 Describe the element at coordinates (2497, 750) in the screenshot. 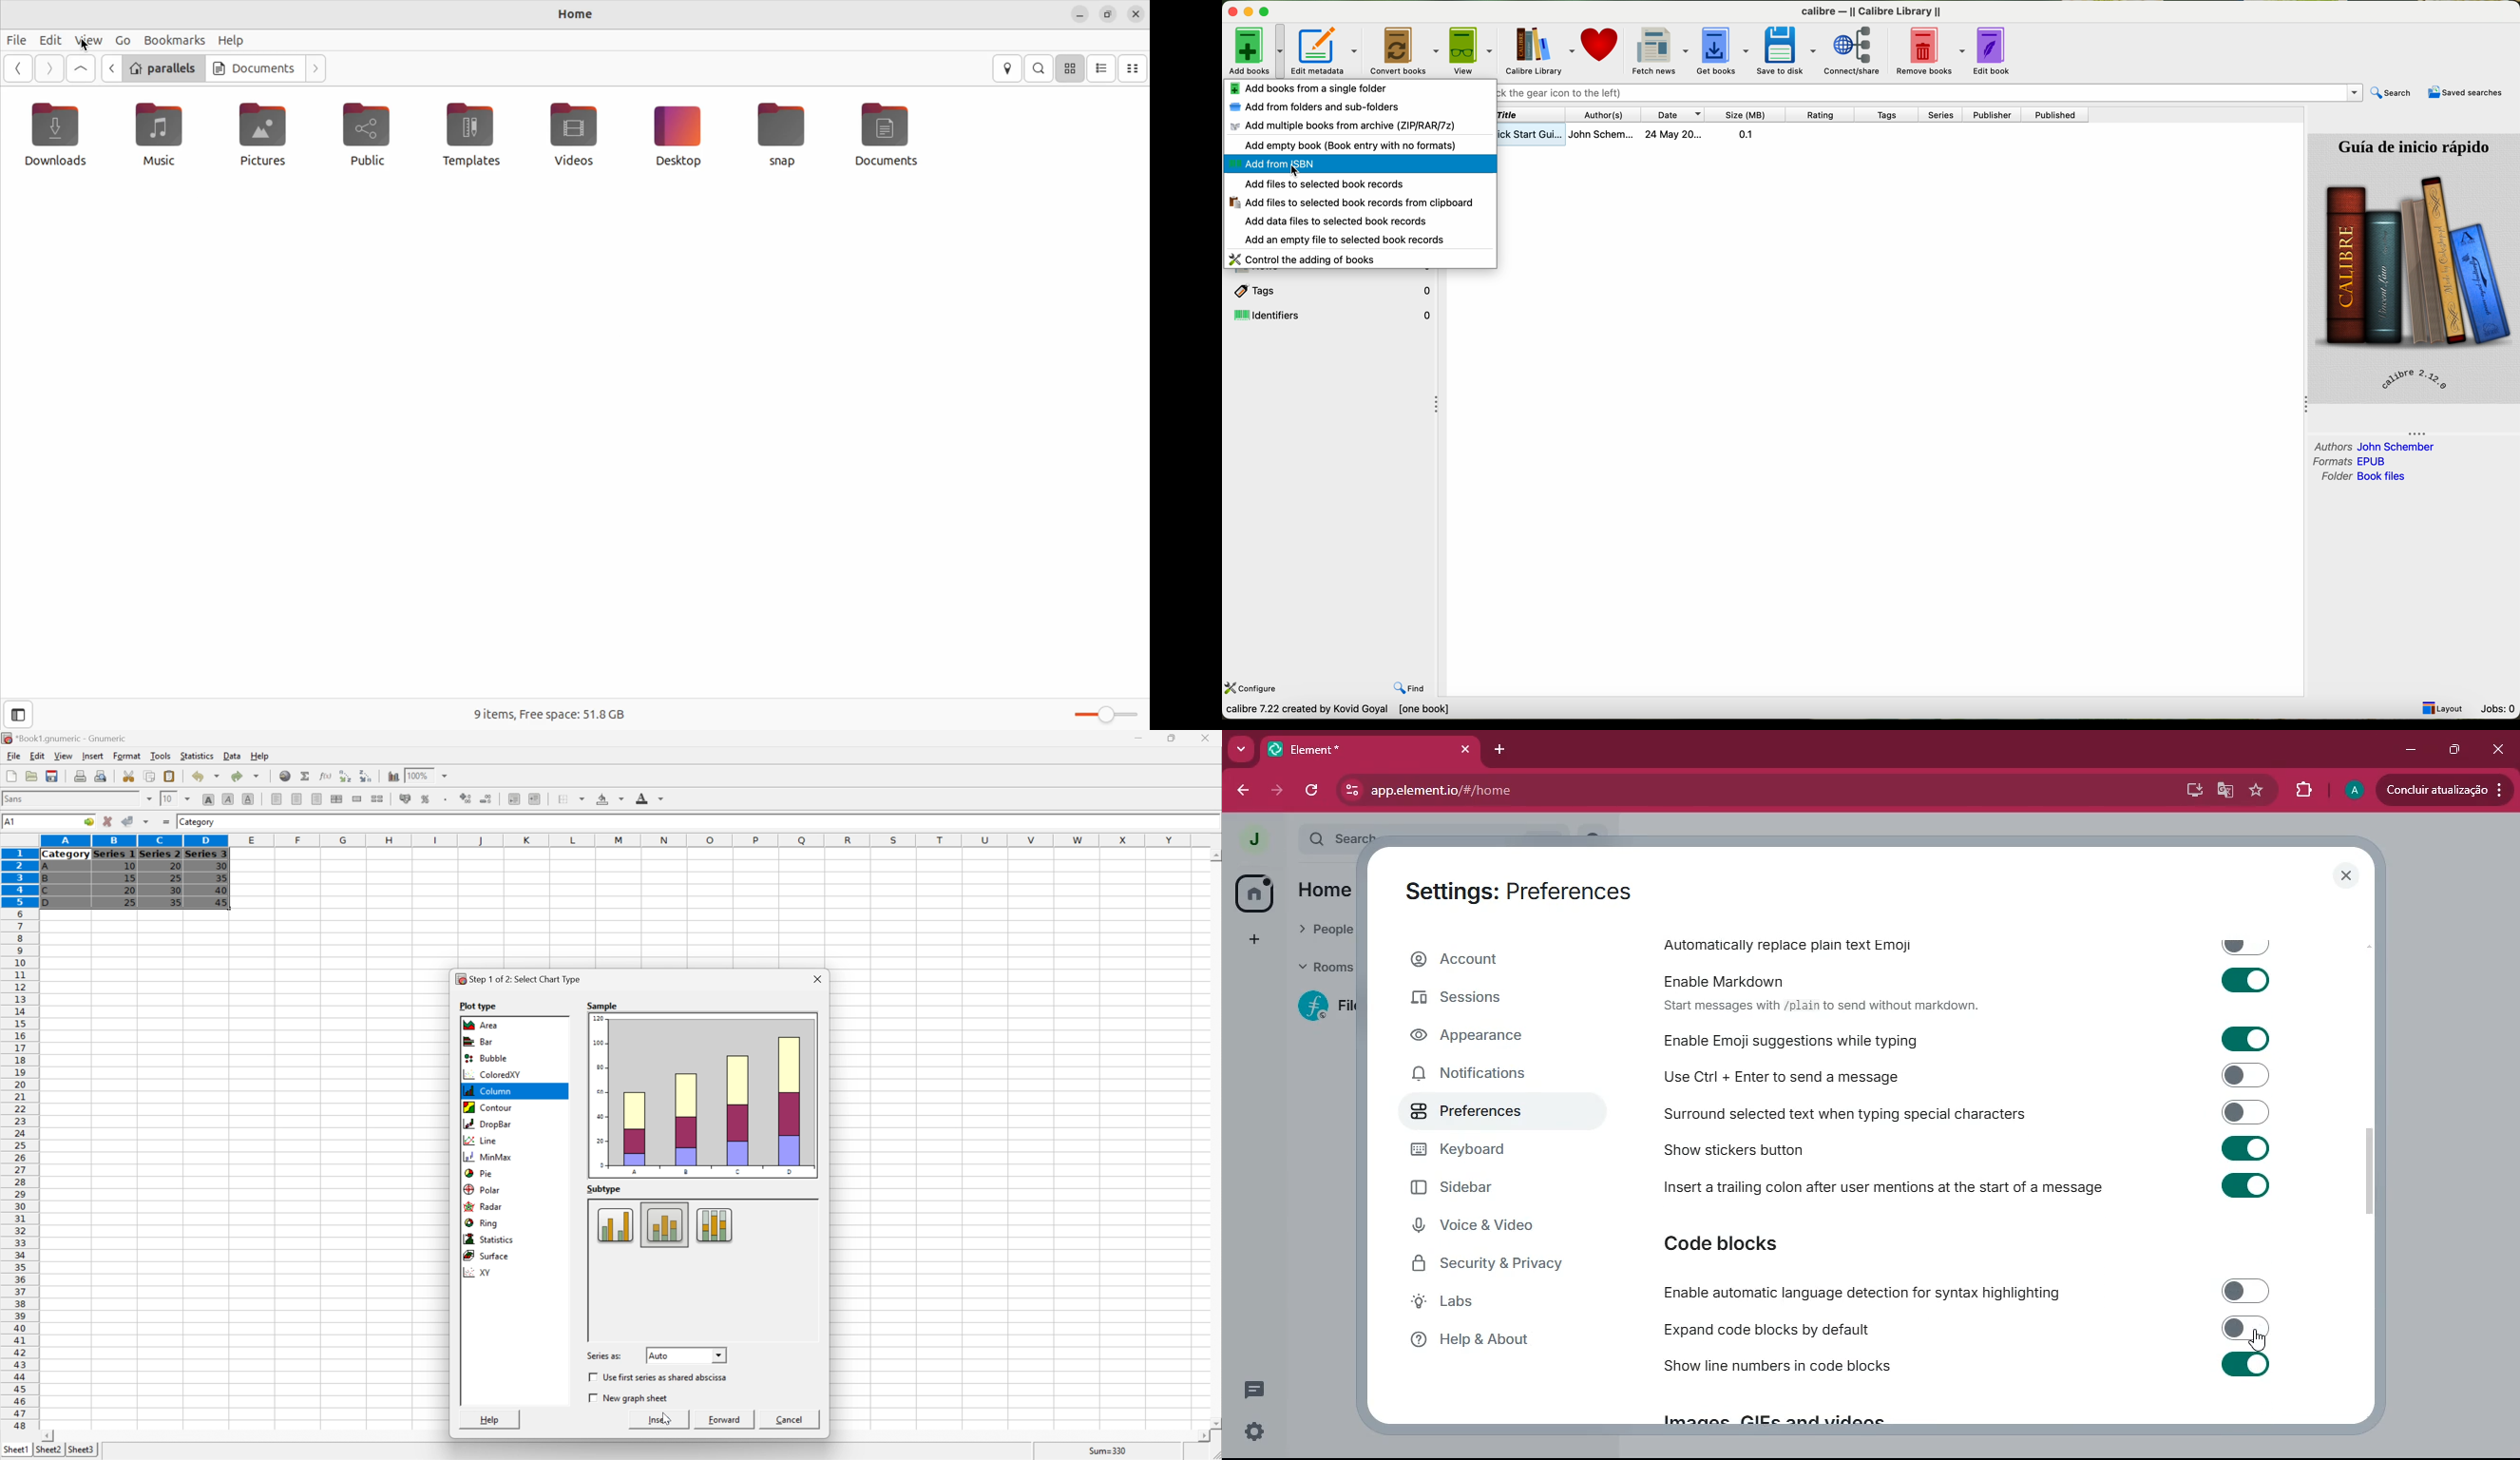

I see `close` at that location.